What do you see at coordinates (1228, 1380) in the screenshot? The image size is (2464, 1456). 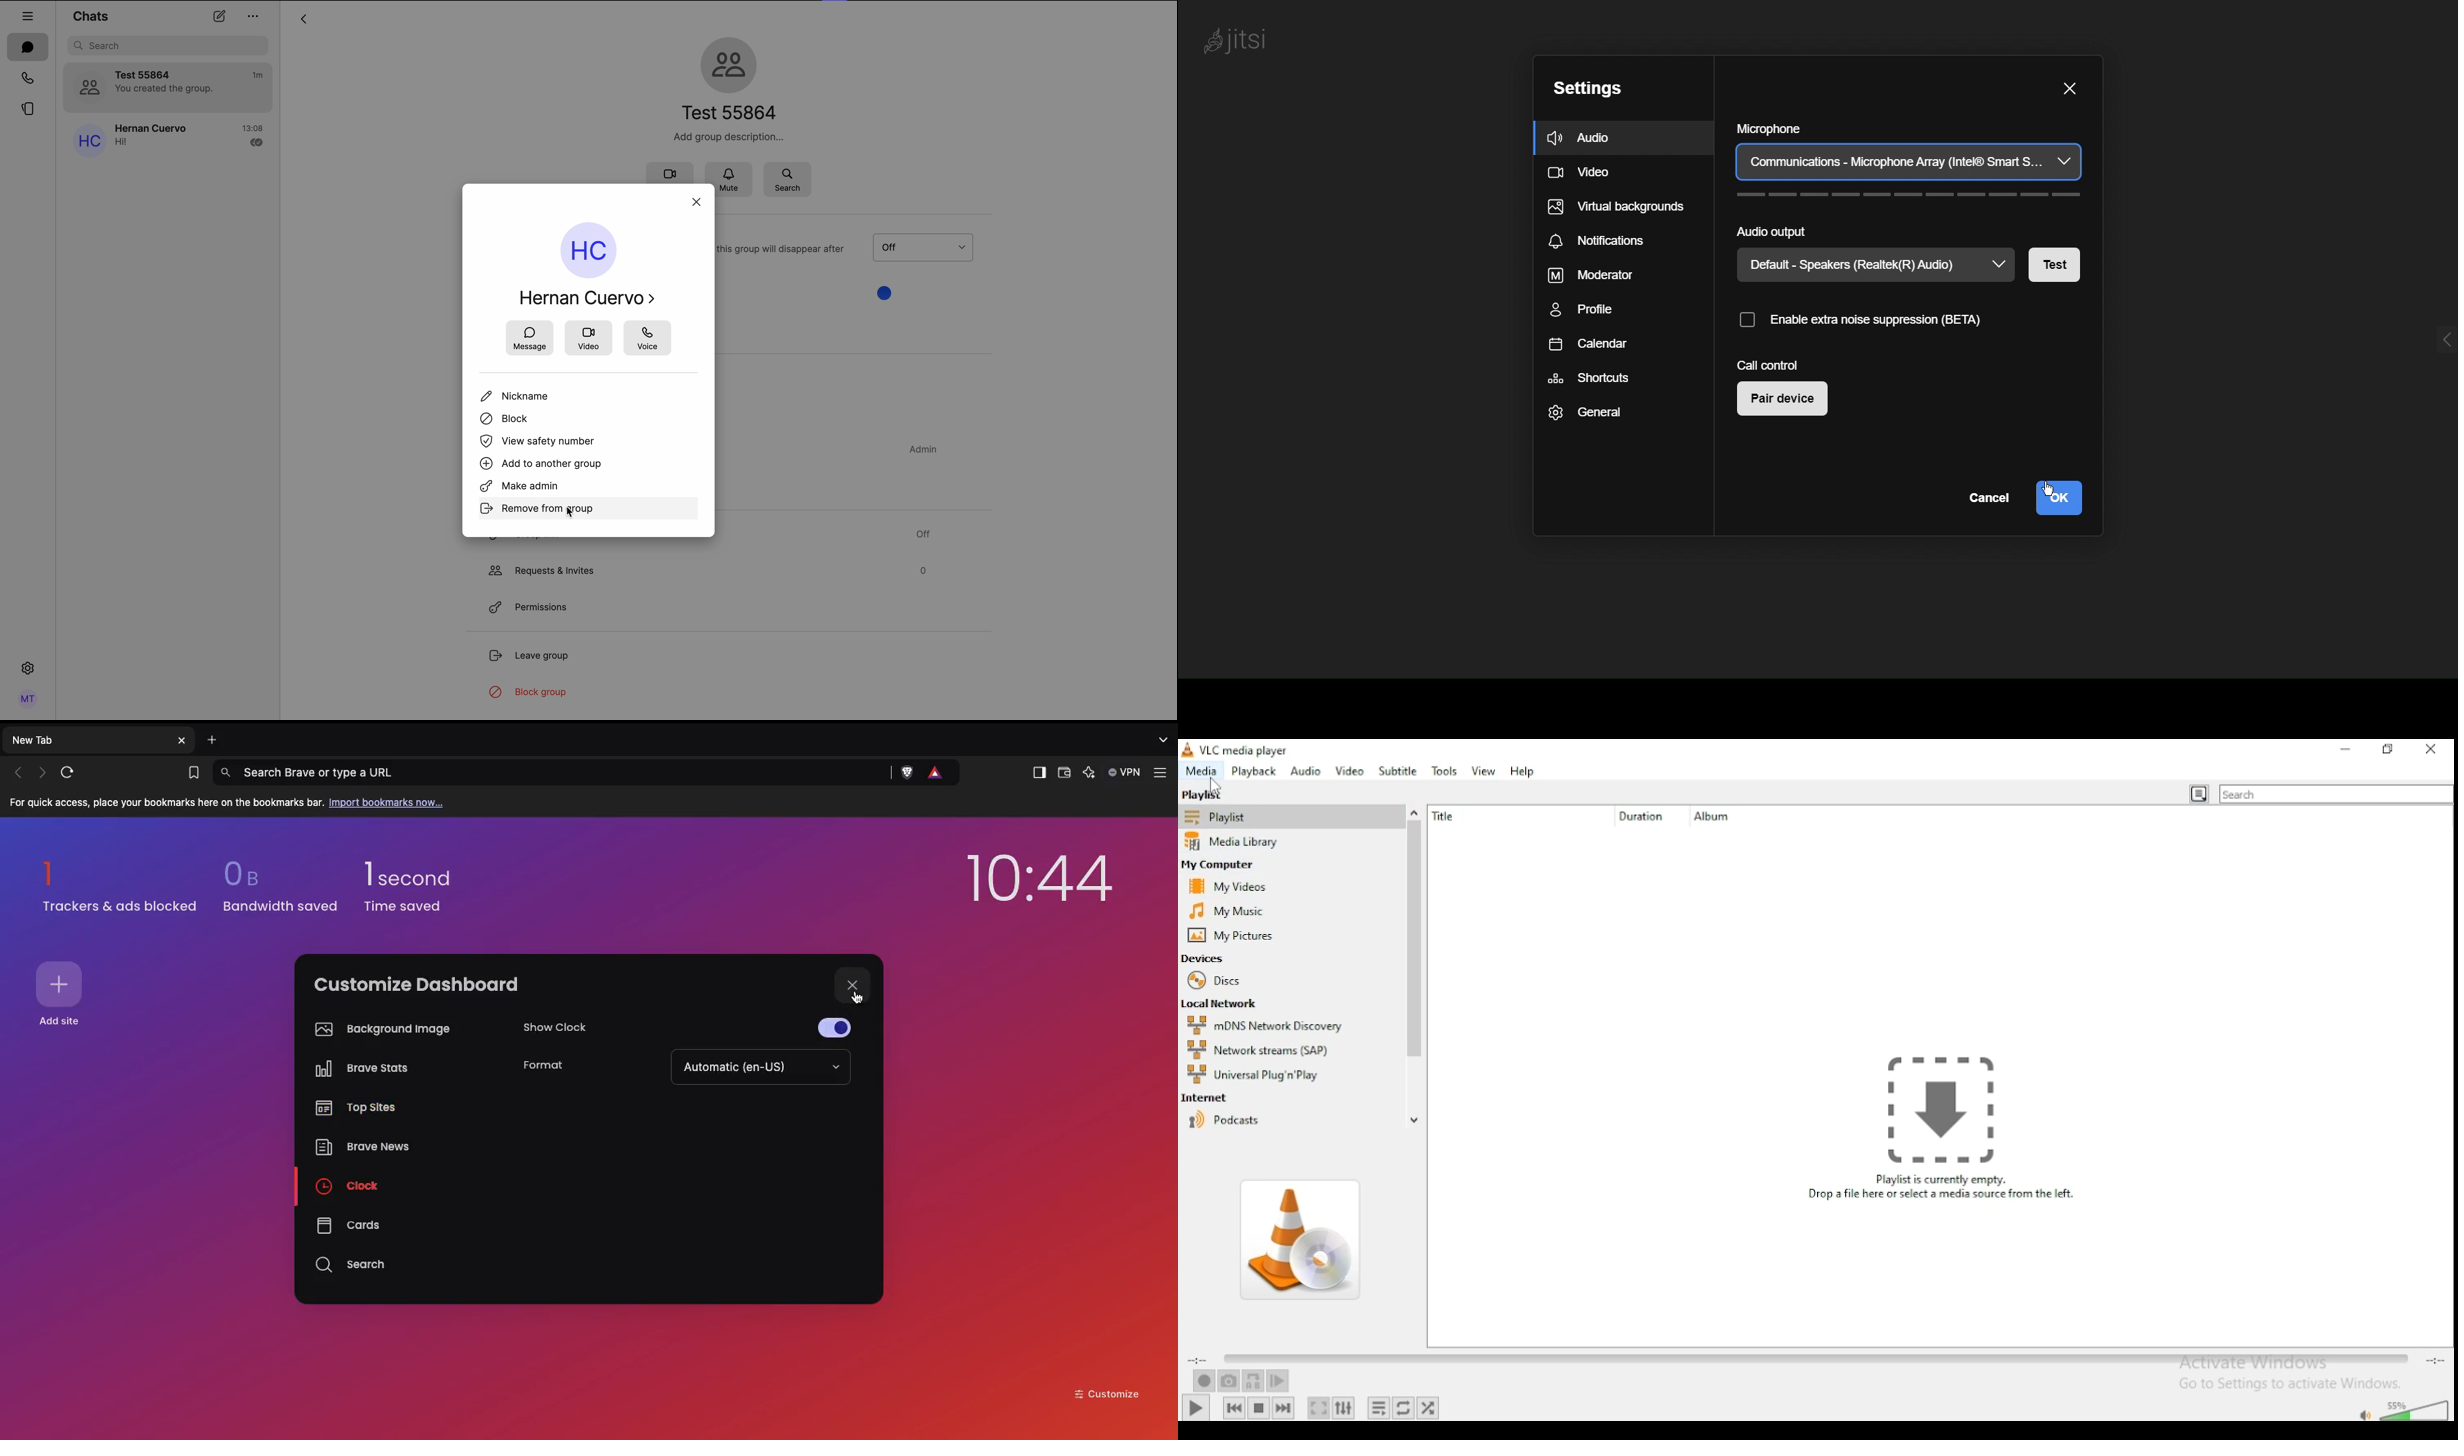 I see `take a snapshot` at bounding box center [1228, 1380].